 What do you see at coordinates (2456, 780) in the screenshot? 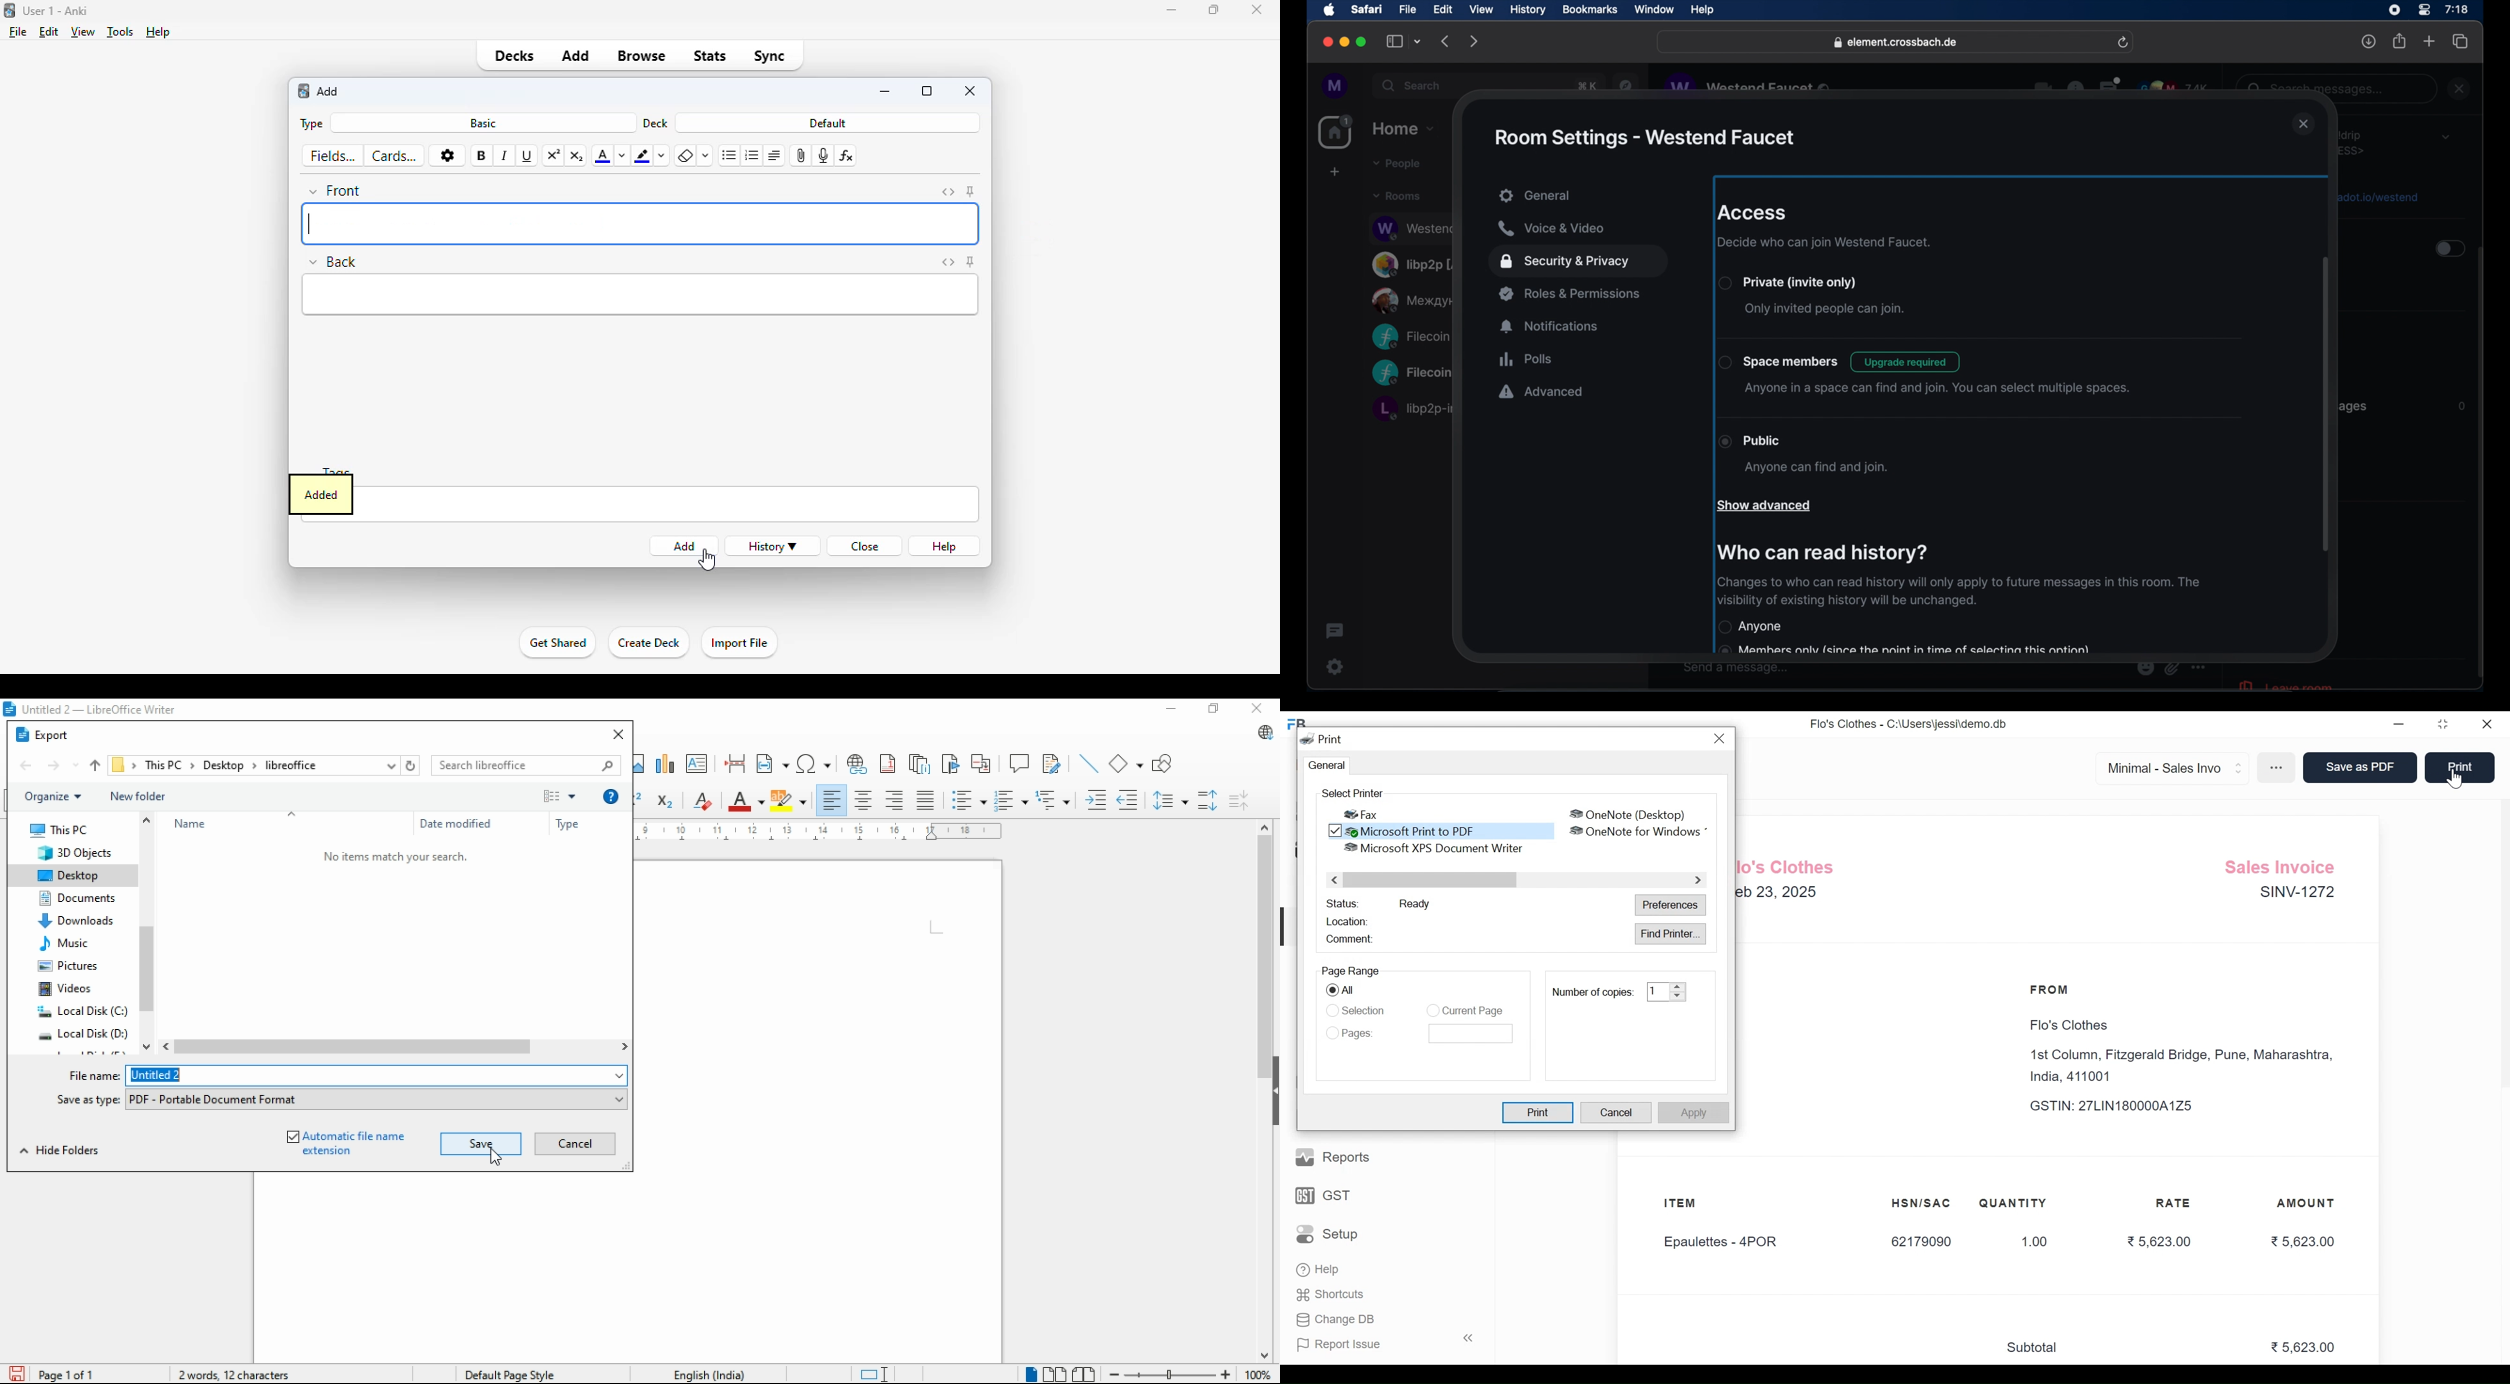
I see `cursor` at bounding box center [2456, 780].